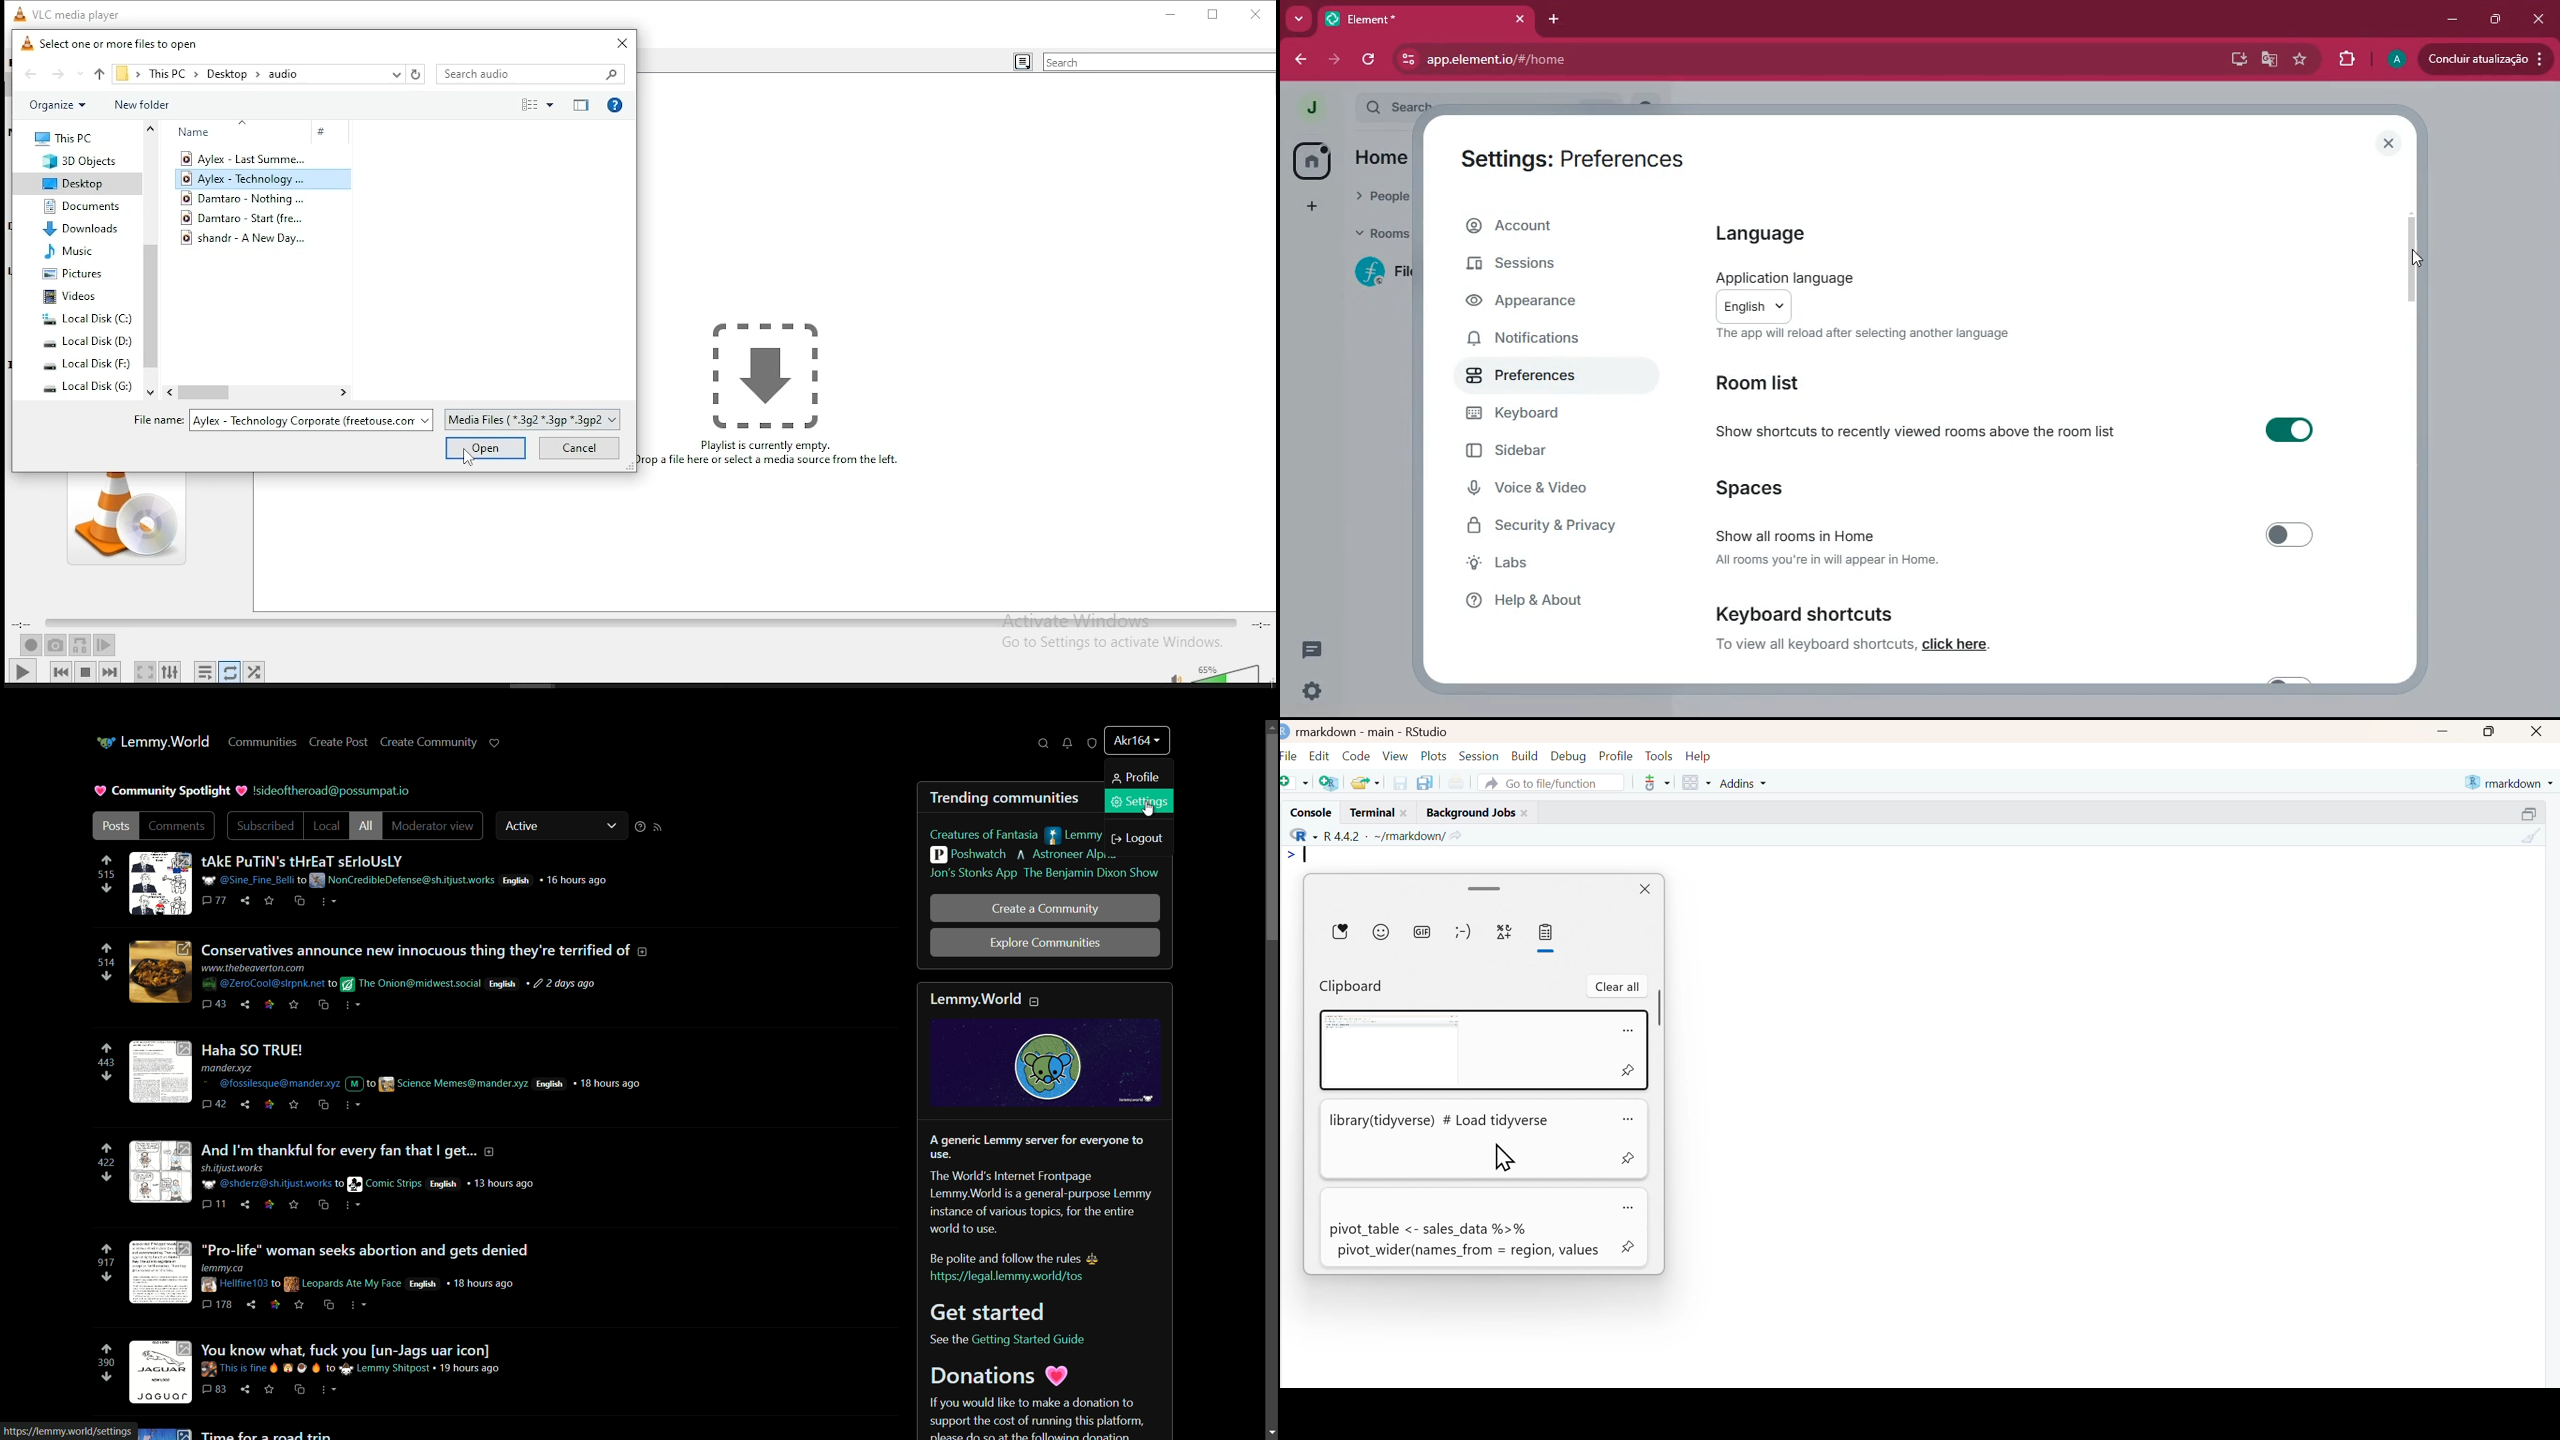 The height and width of the screenshot is (1456, 2576). Describe the element at coordinates (106, 1363) in the screenshot. I see `number of votes` at that location.